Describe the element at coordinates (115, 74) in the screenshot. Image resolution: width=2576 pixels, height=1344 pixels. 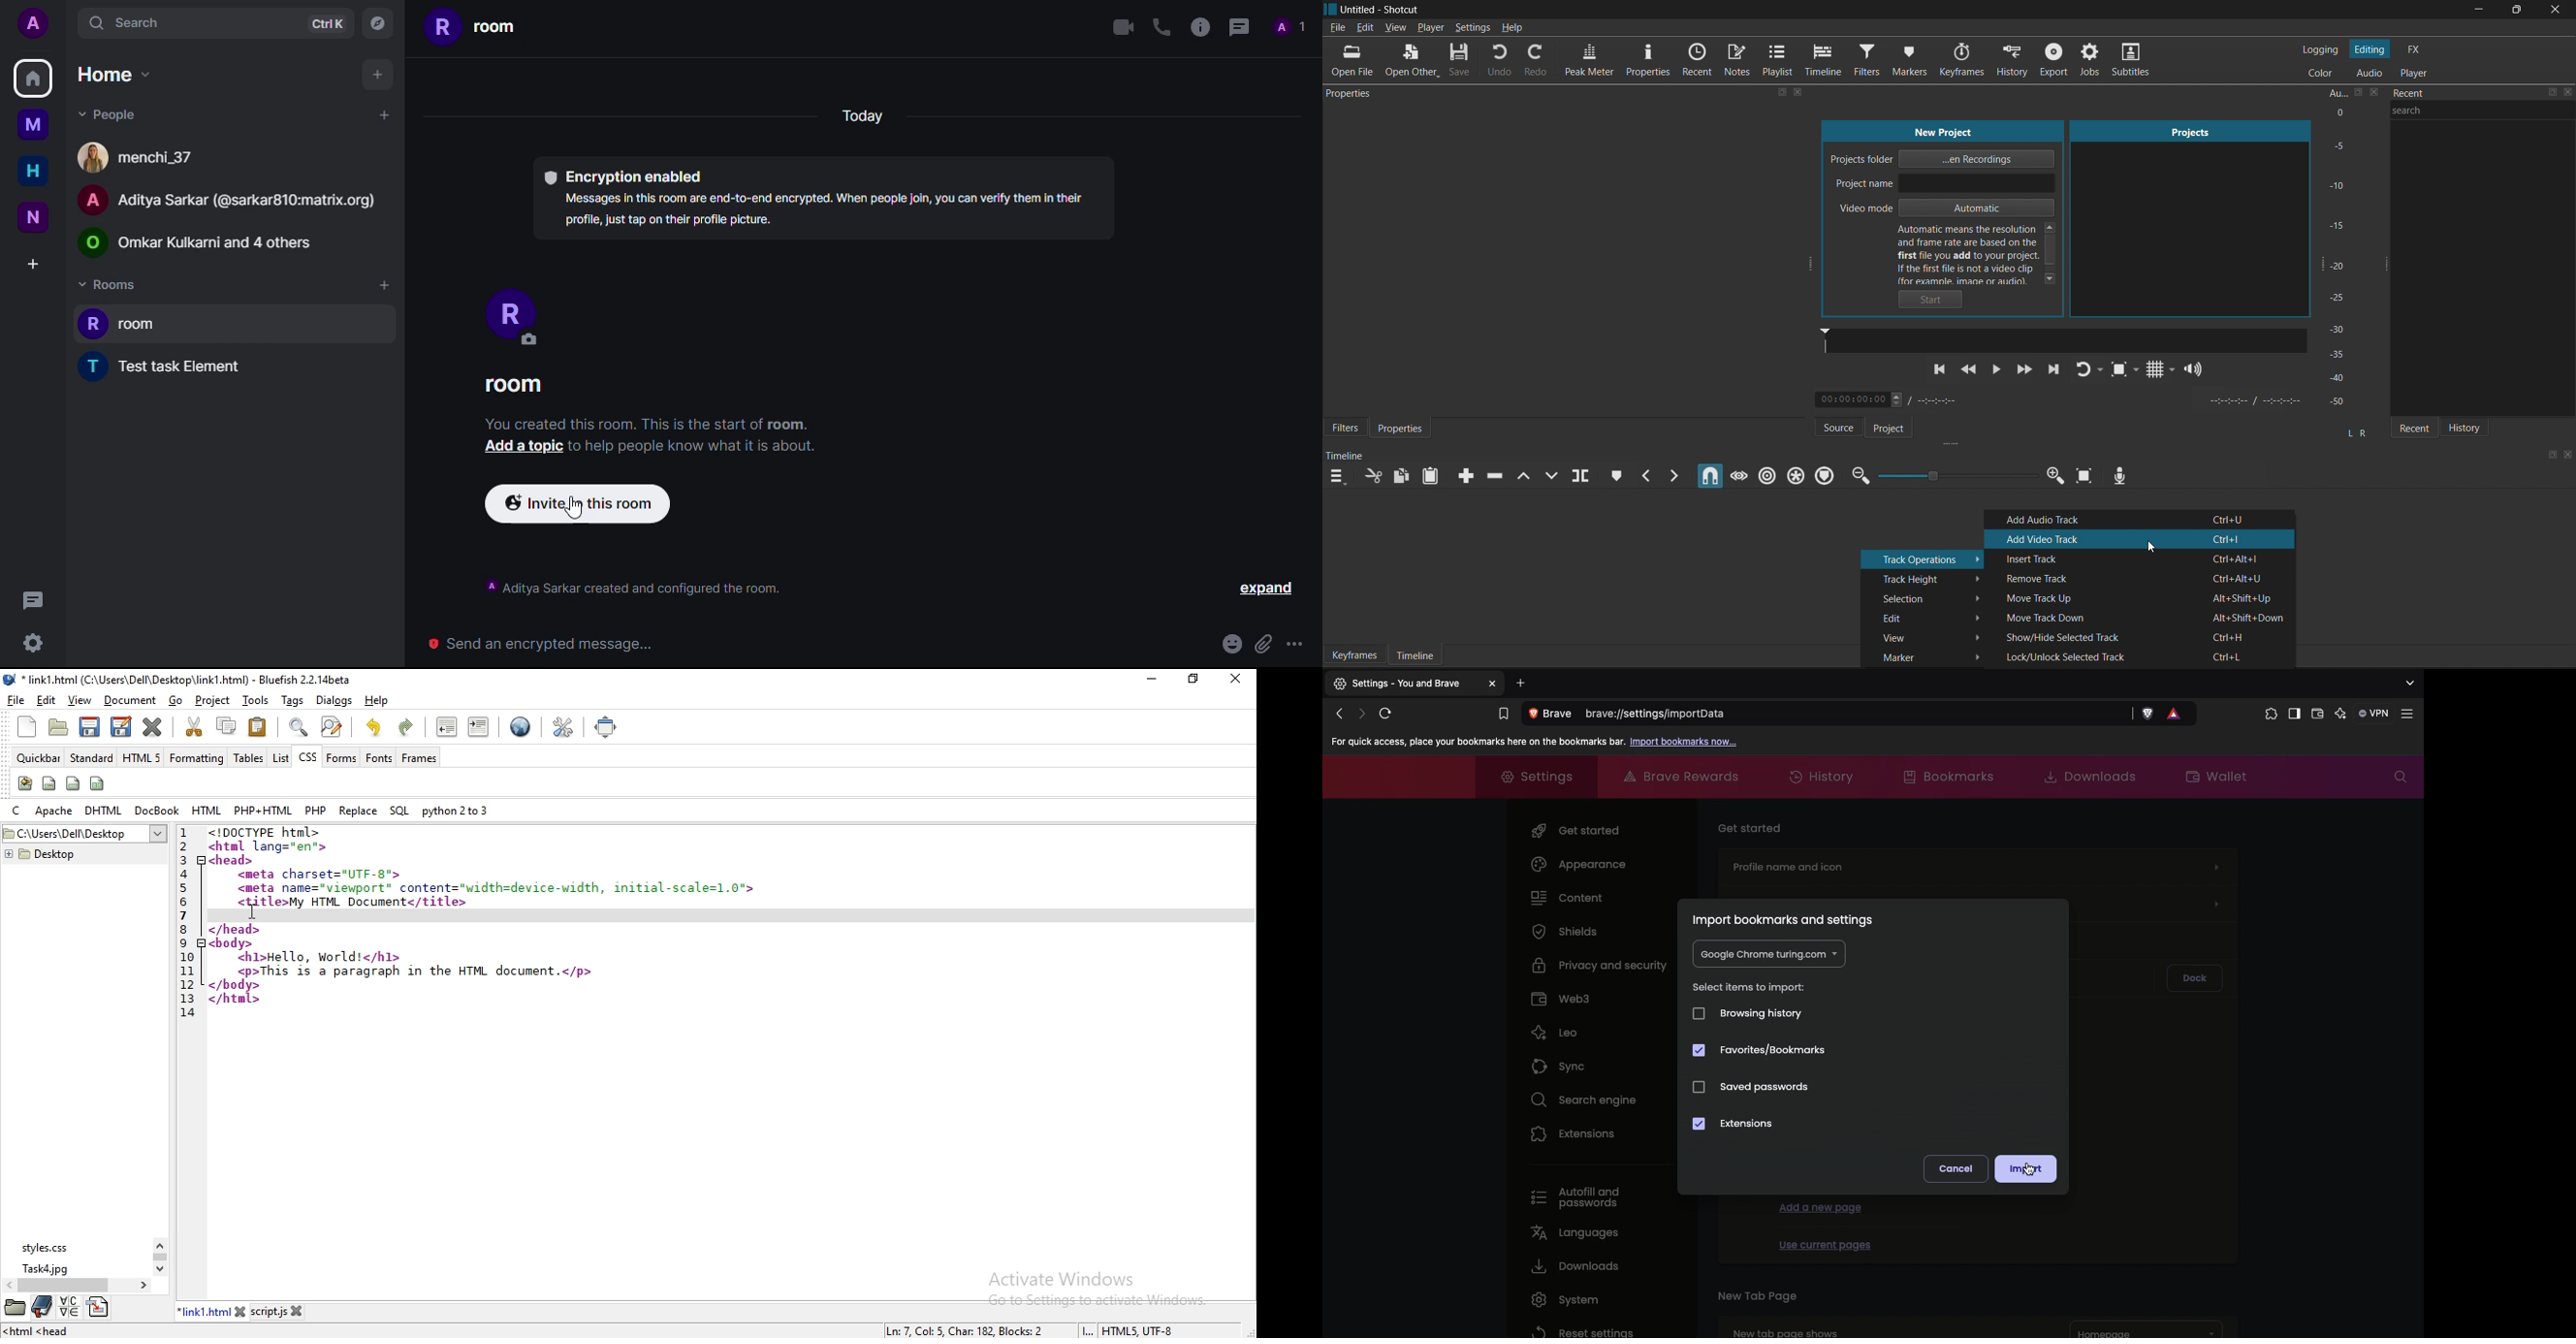
I see `home` at that location.